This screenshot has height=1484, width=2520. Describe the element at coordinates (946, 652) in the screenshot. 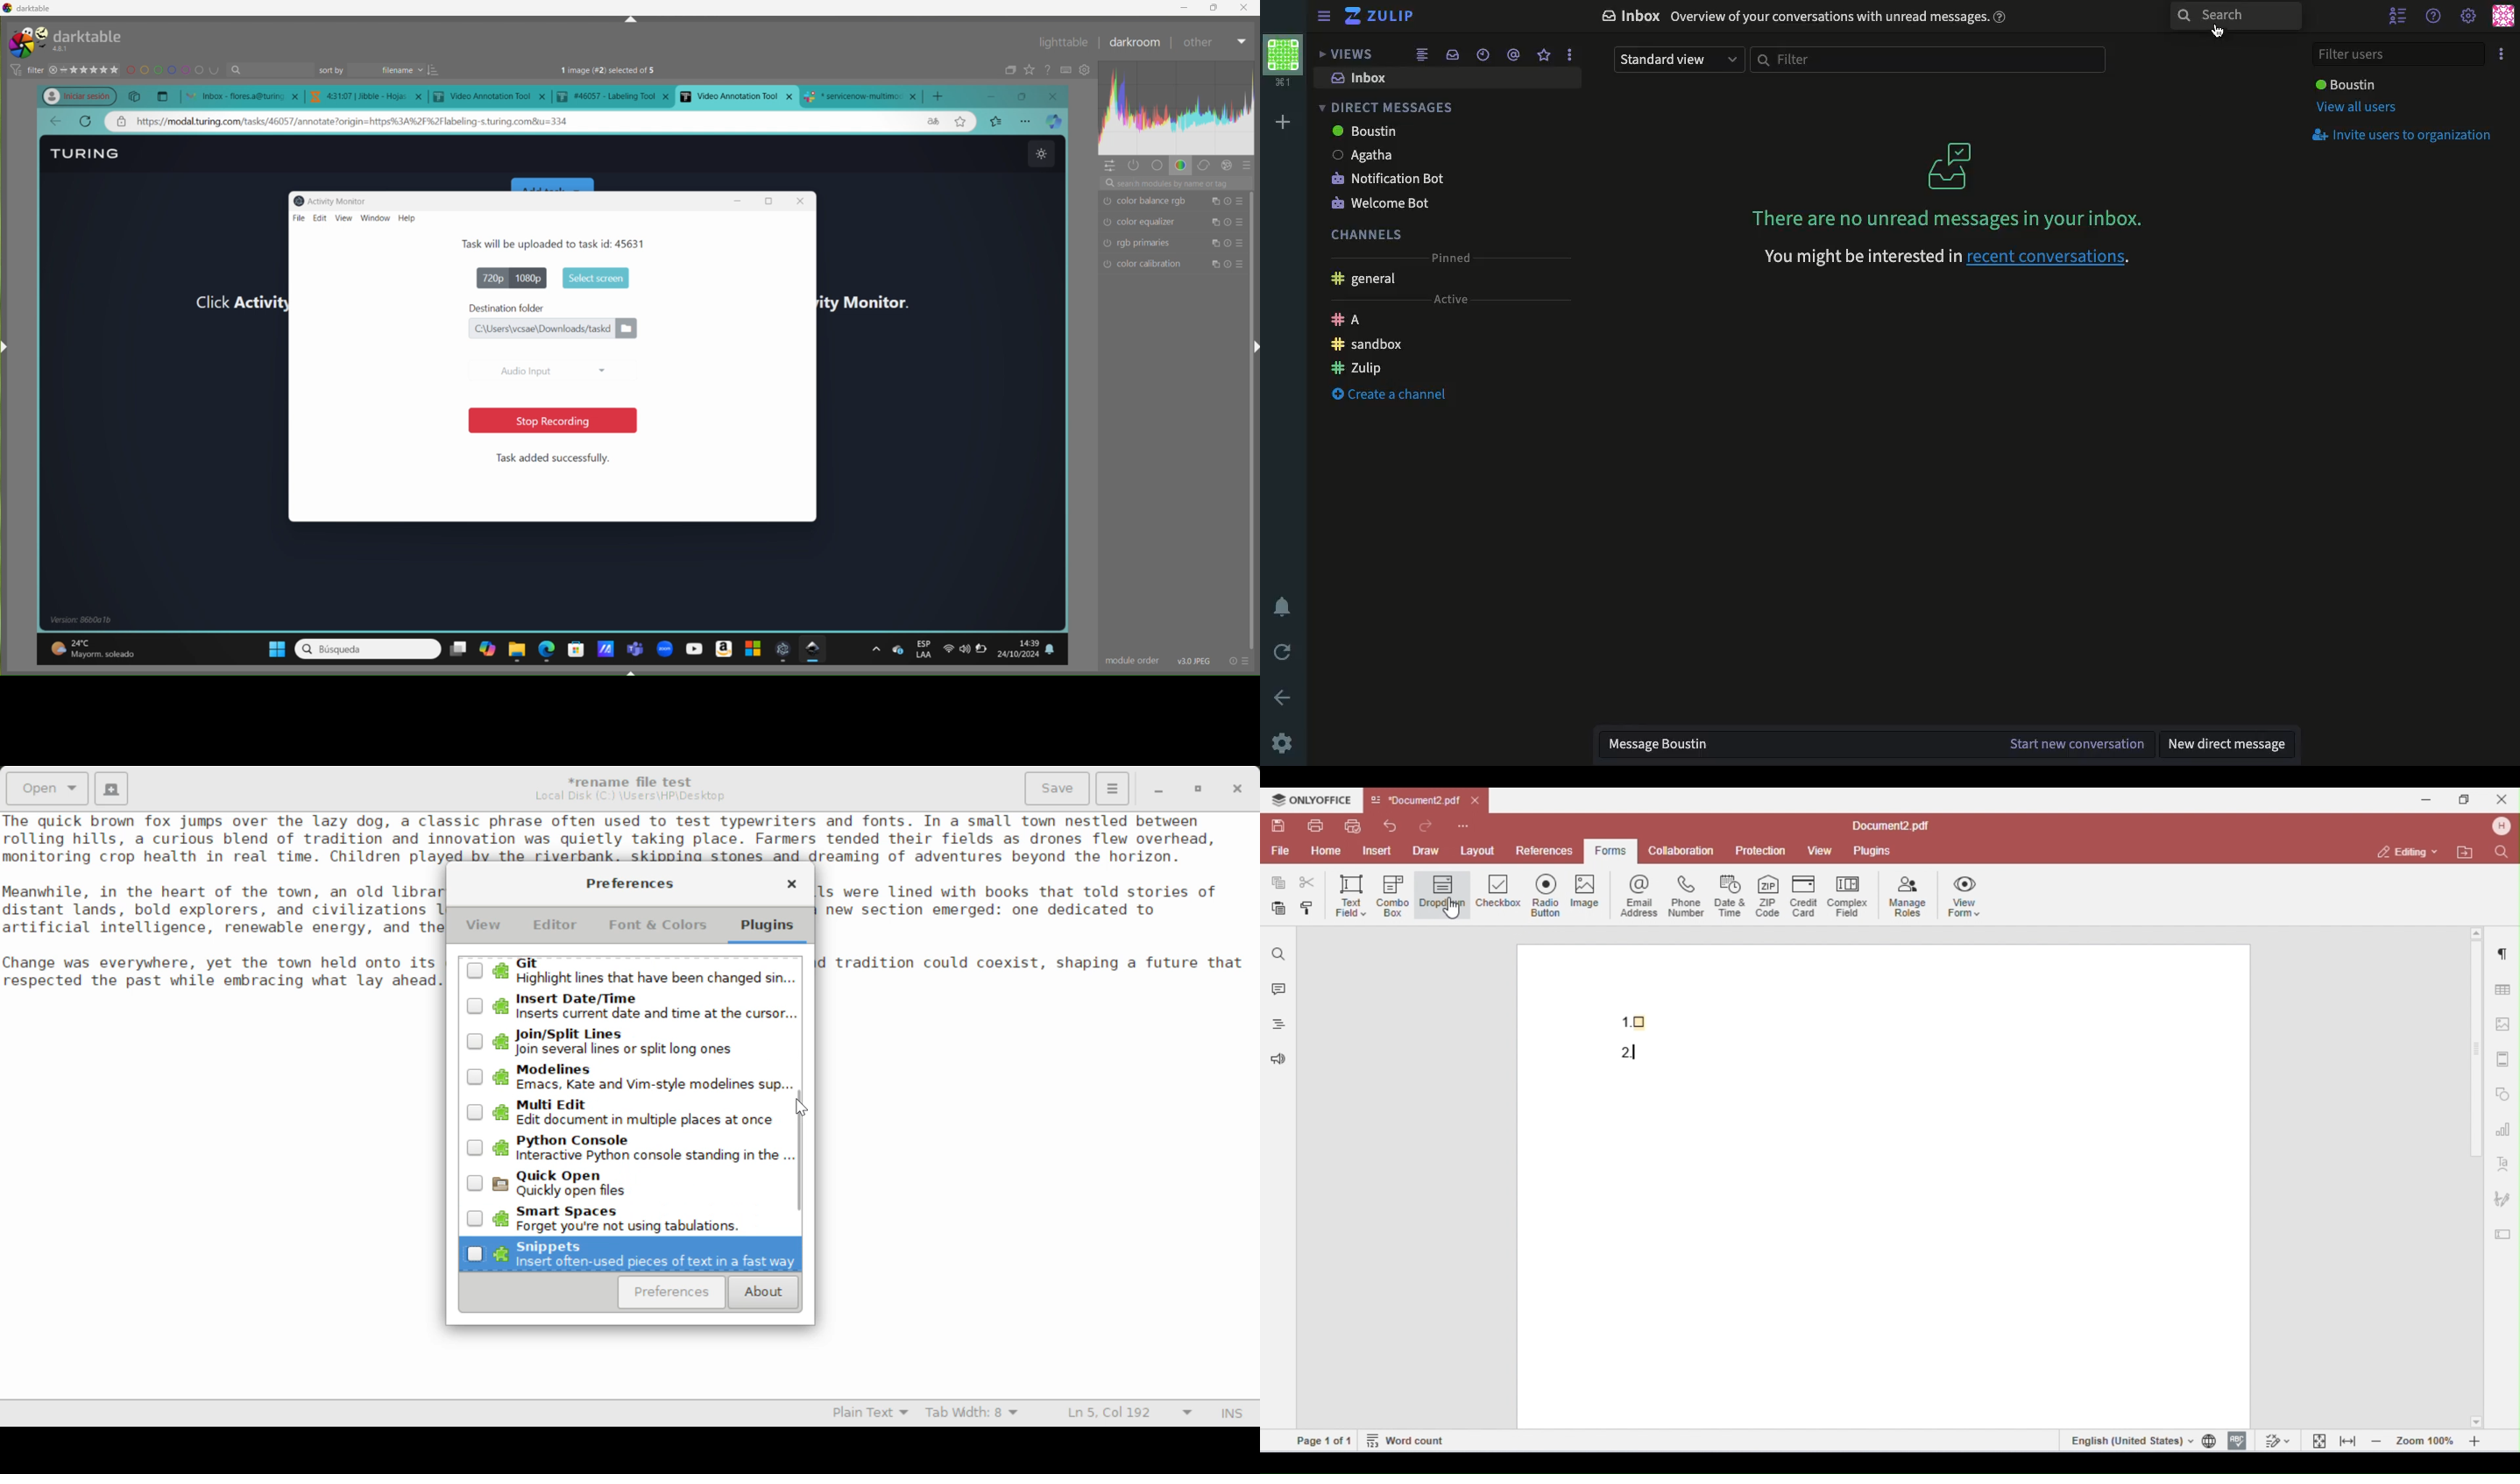

I see `wifi` at that location.